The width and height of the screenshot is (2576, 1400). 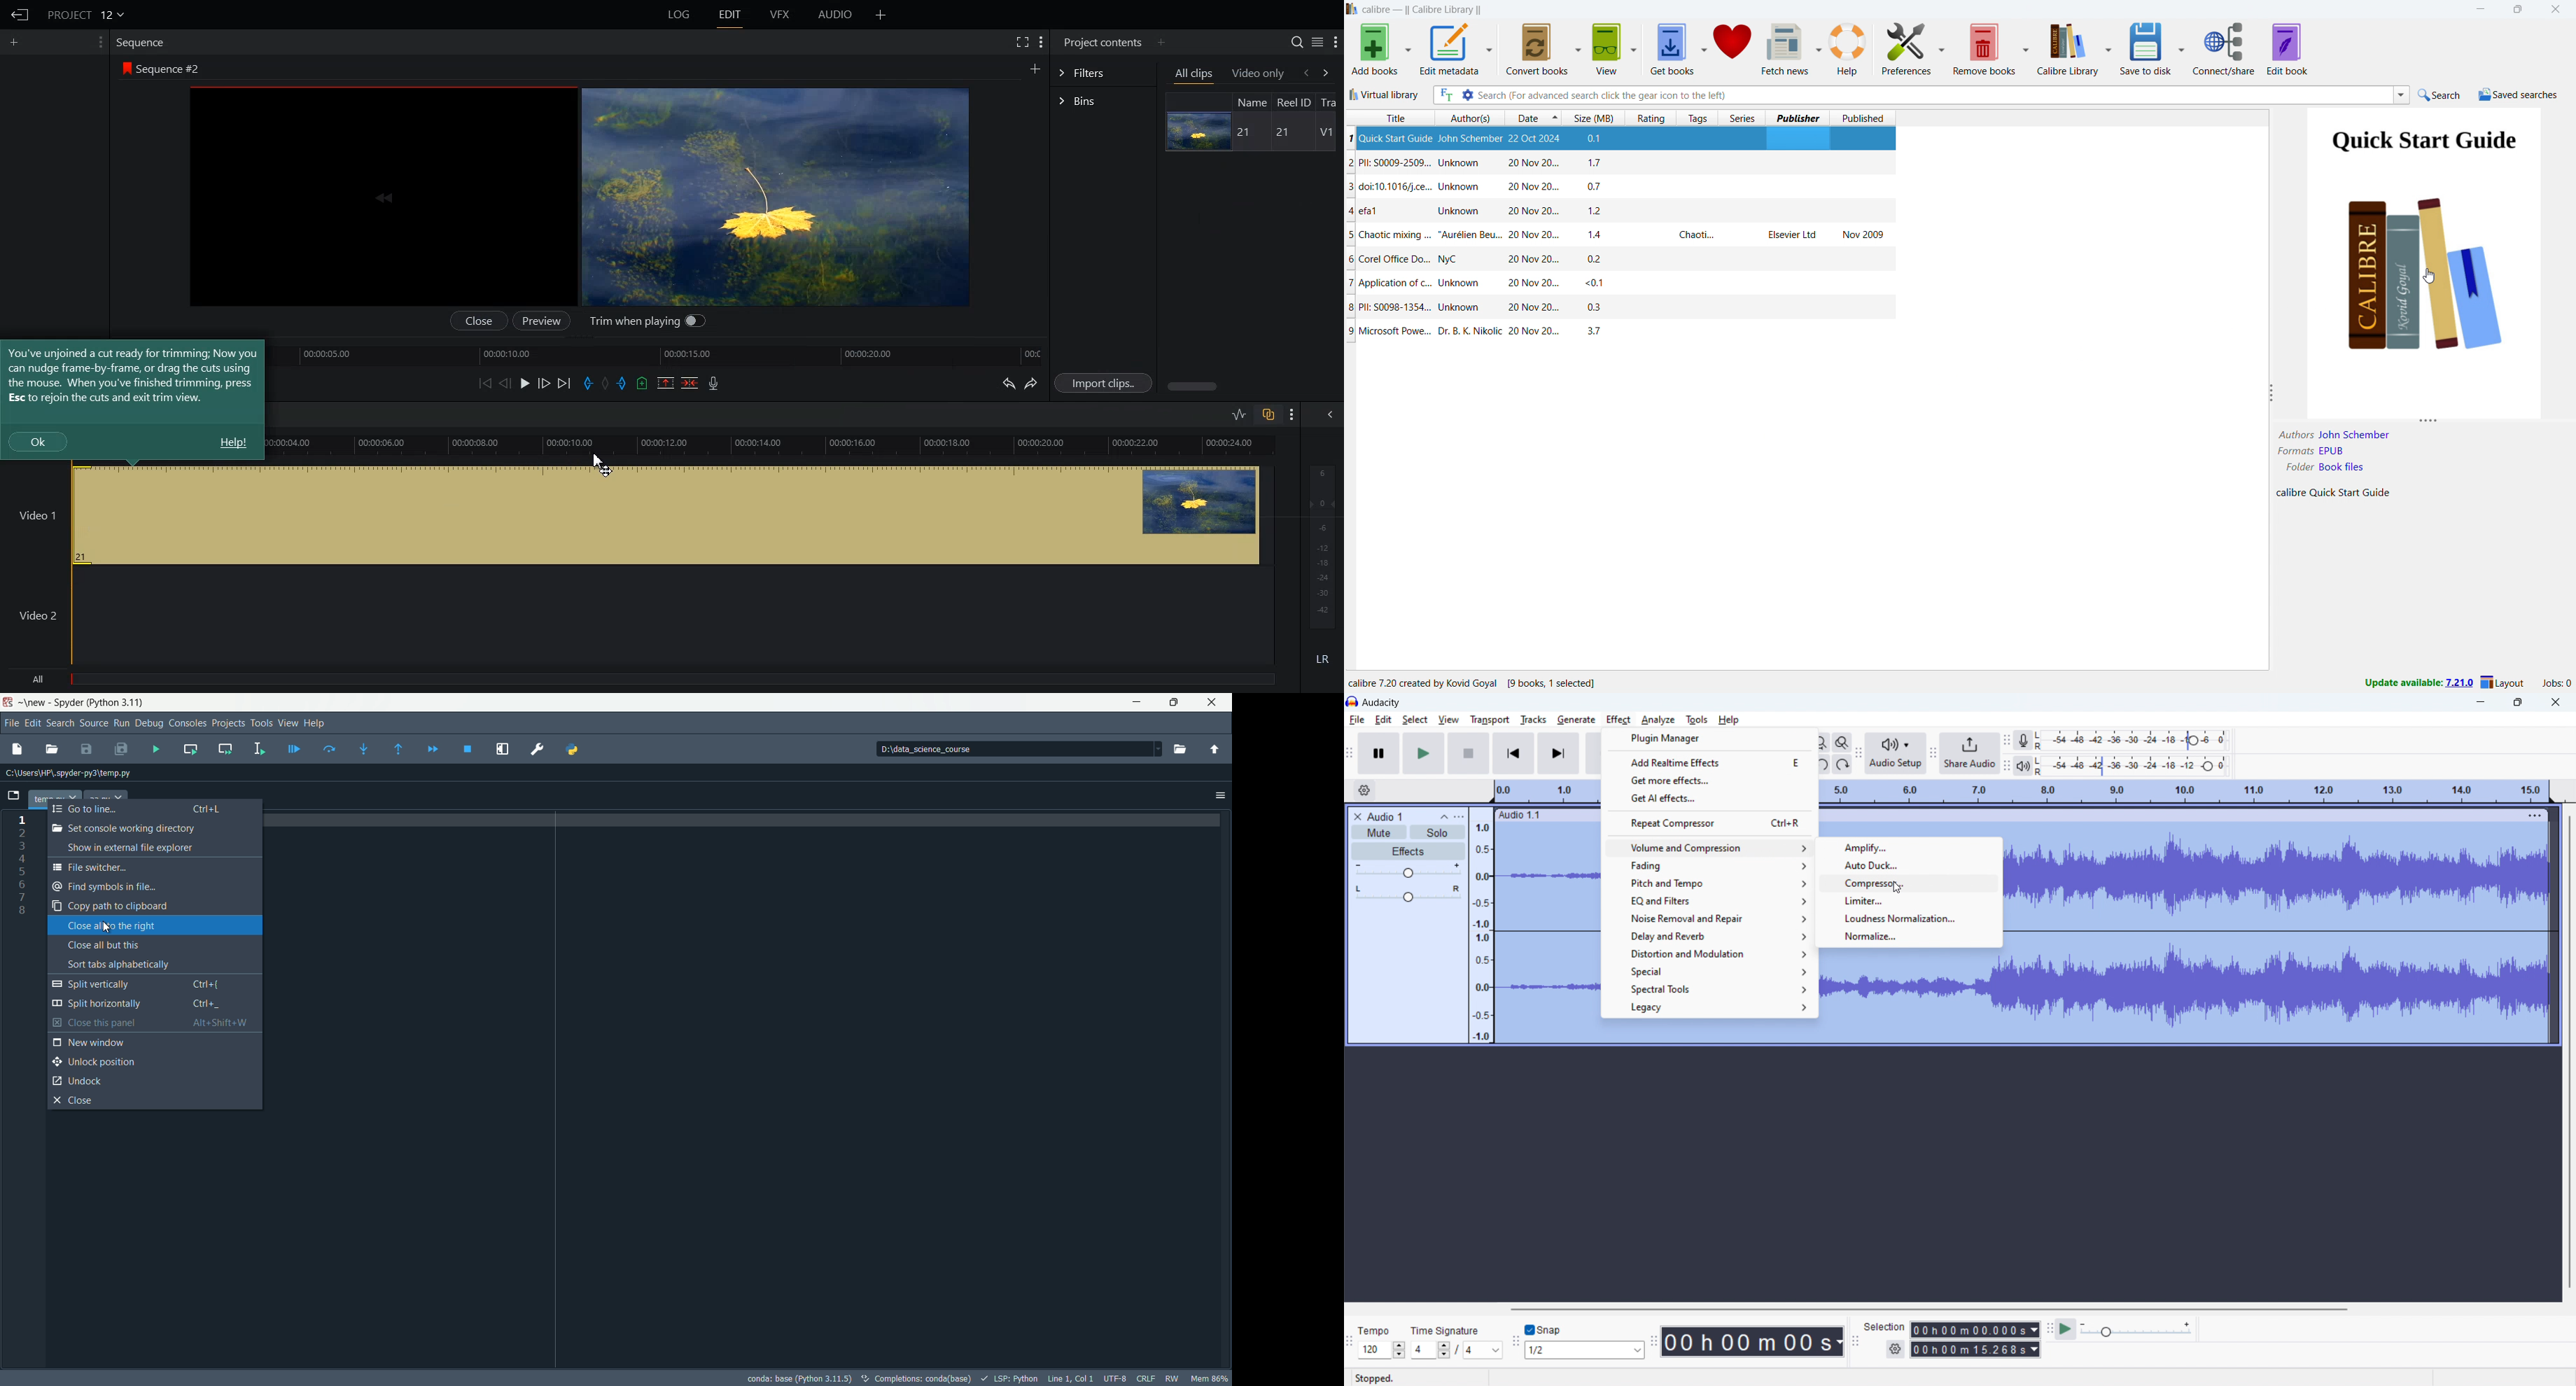 What do you see at coordinates (1698, 117) in the screenshot?
I see `tags` at bounding box center [1698, 117].